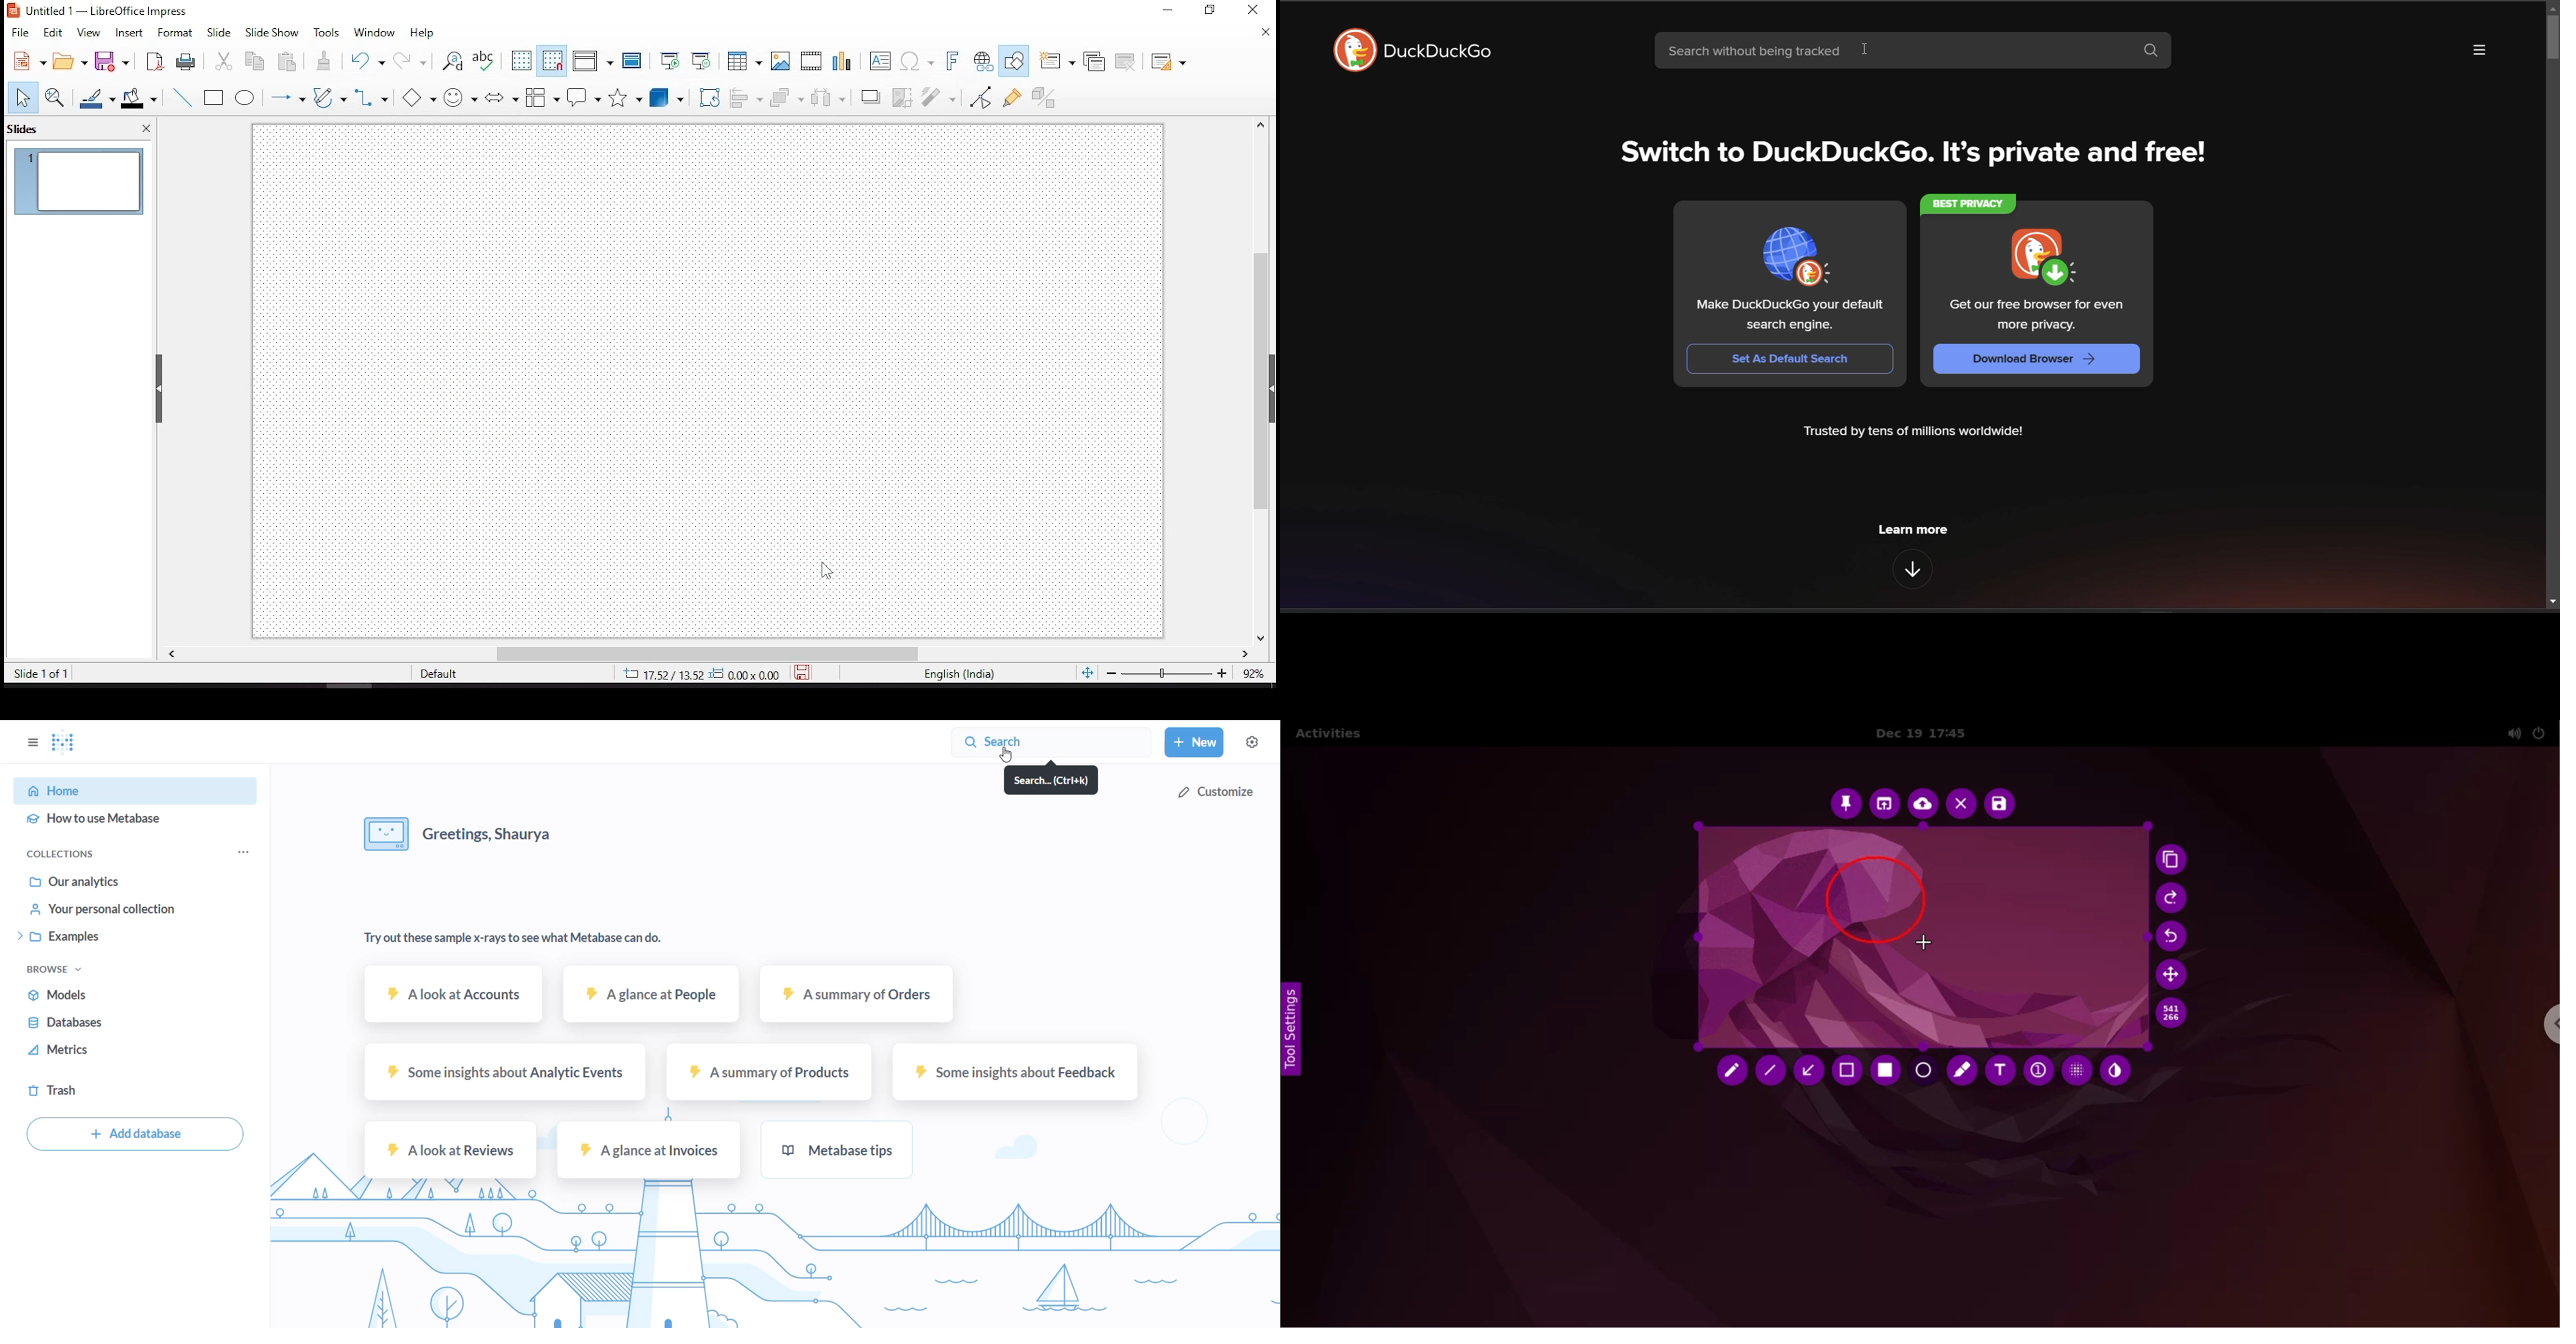 Image resolution: width=2576 pixels, height=1344 pixels. I want to click on insert, so click(128, 33).